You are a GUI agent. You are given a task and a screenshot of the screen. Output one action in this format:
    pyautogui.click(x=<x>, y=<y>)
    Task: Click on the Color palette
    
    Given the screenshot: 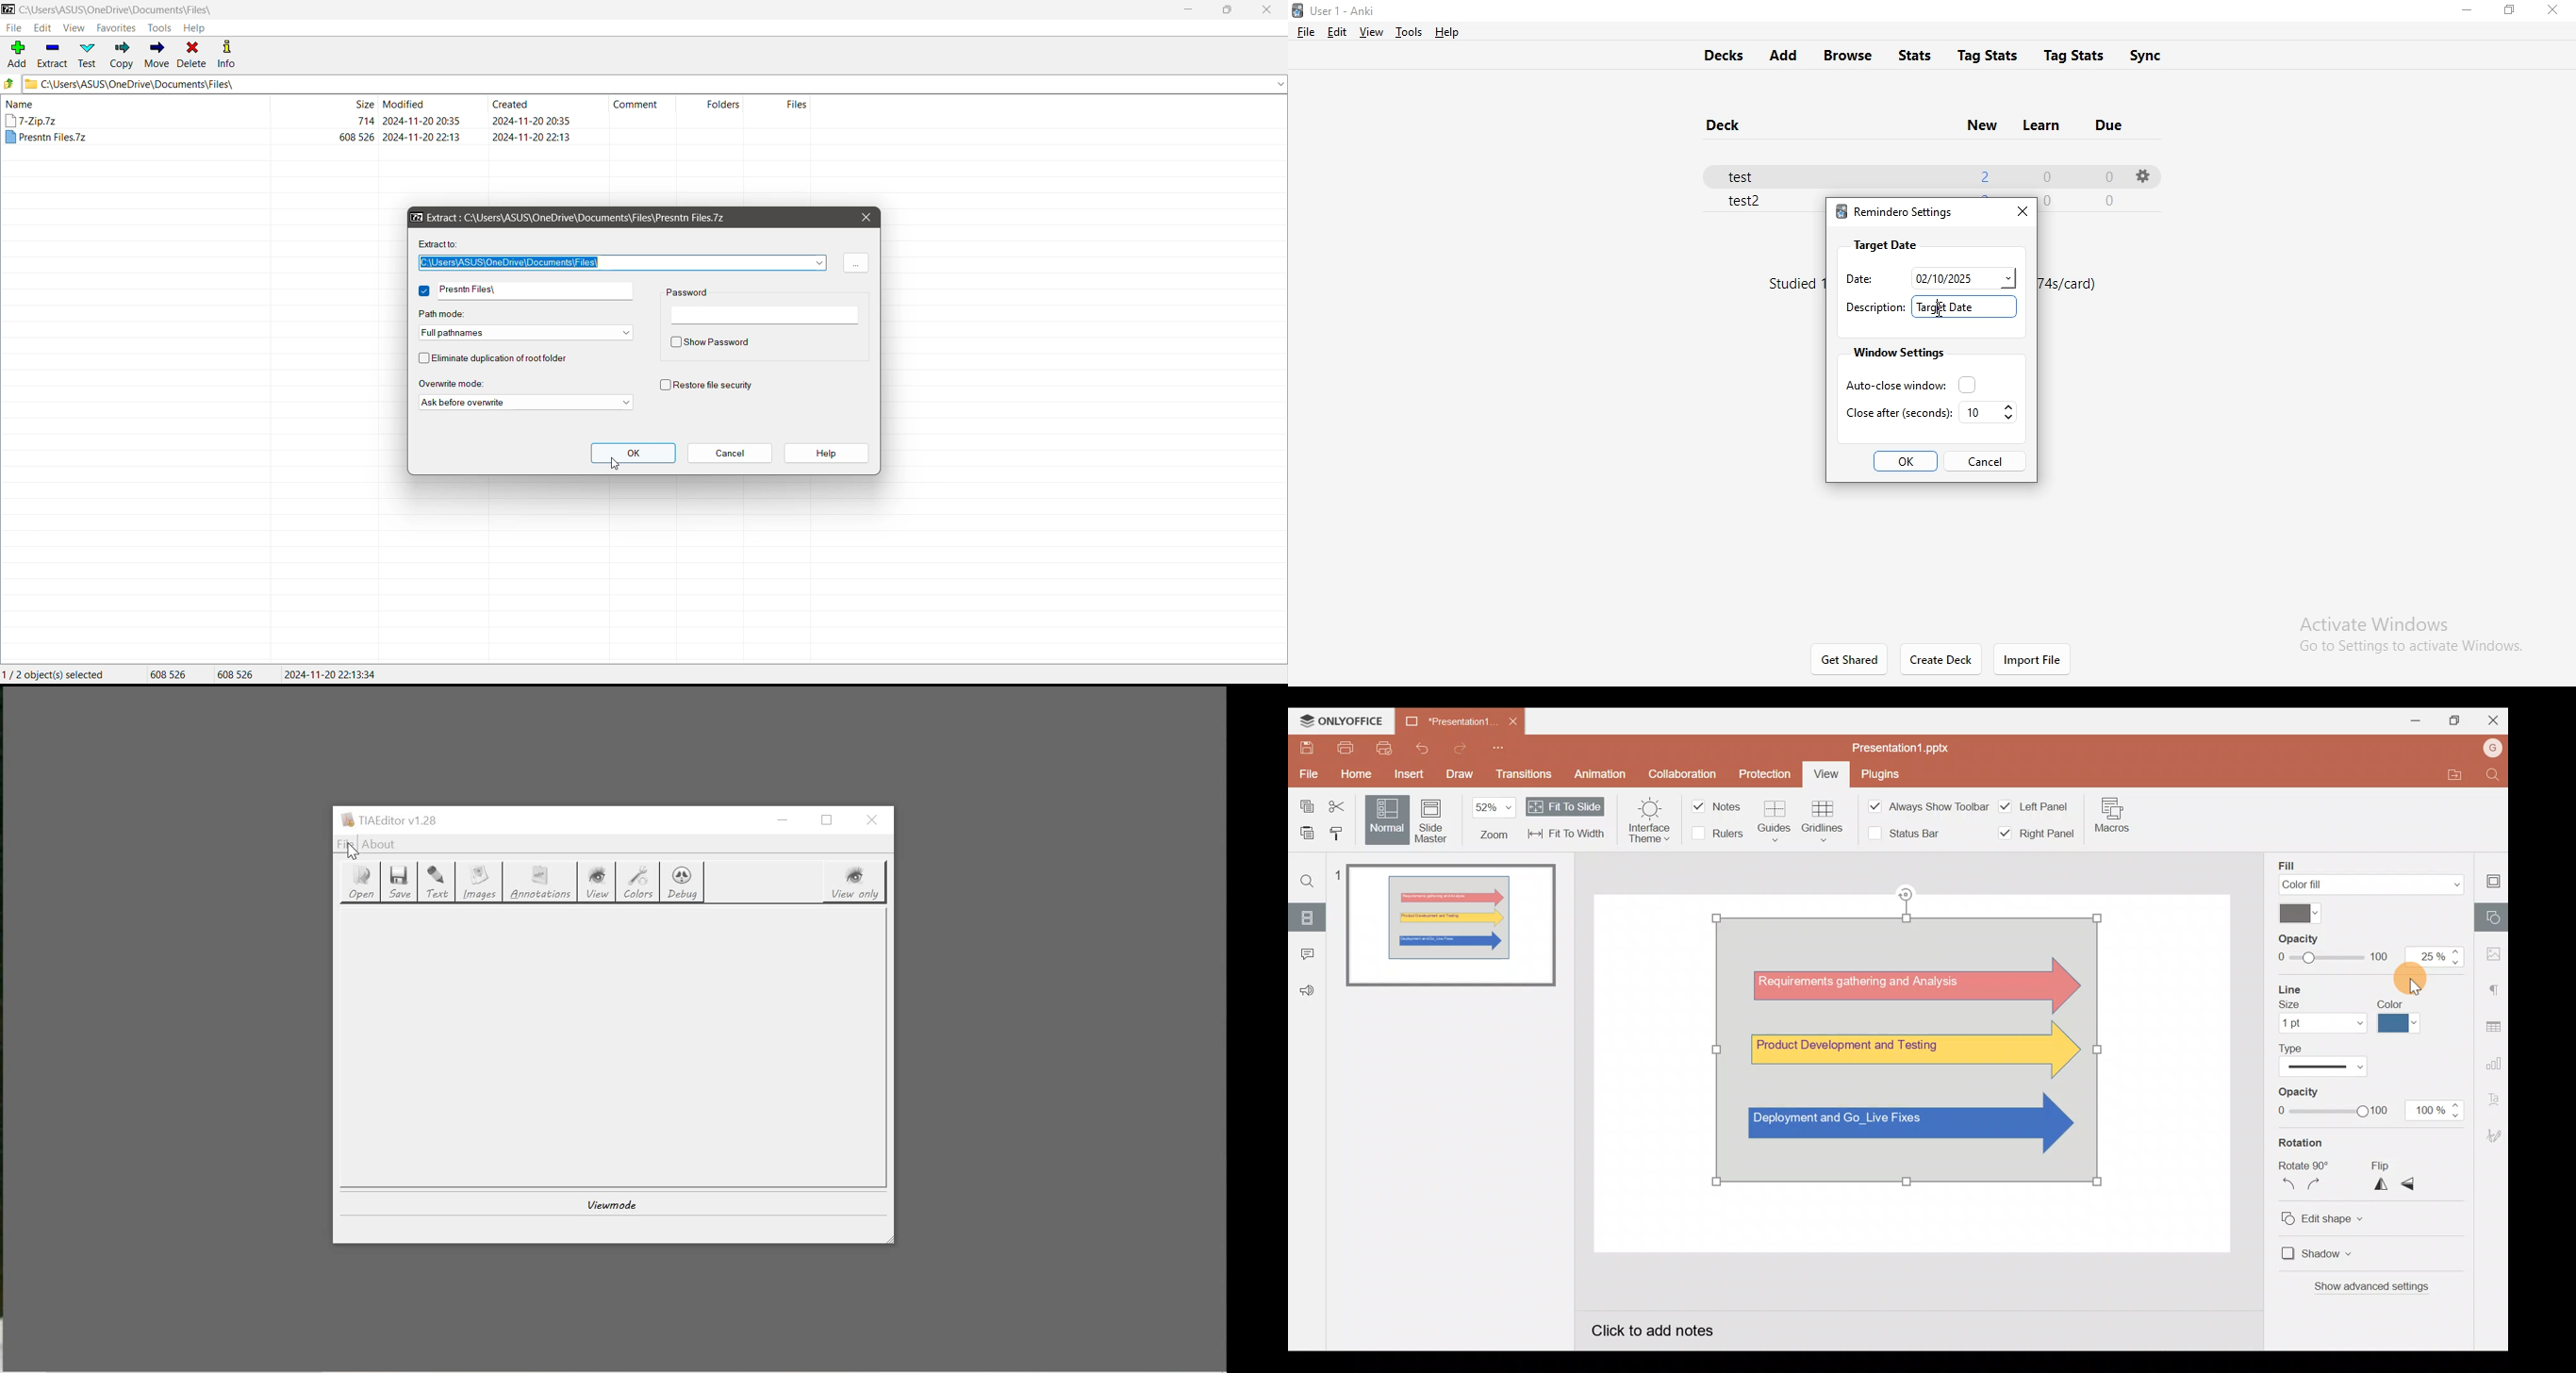 What is the action you would take?
    pyautogui.click(x=2296, y=913)
    